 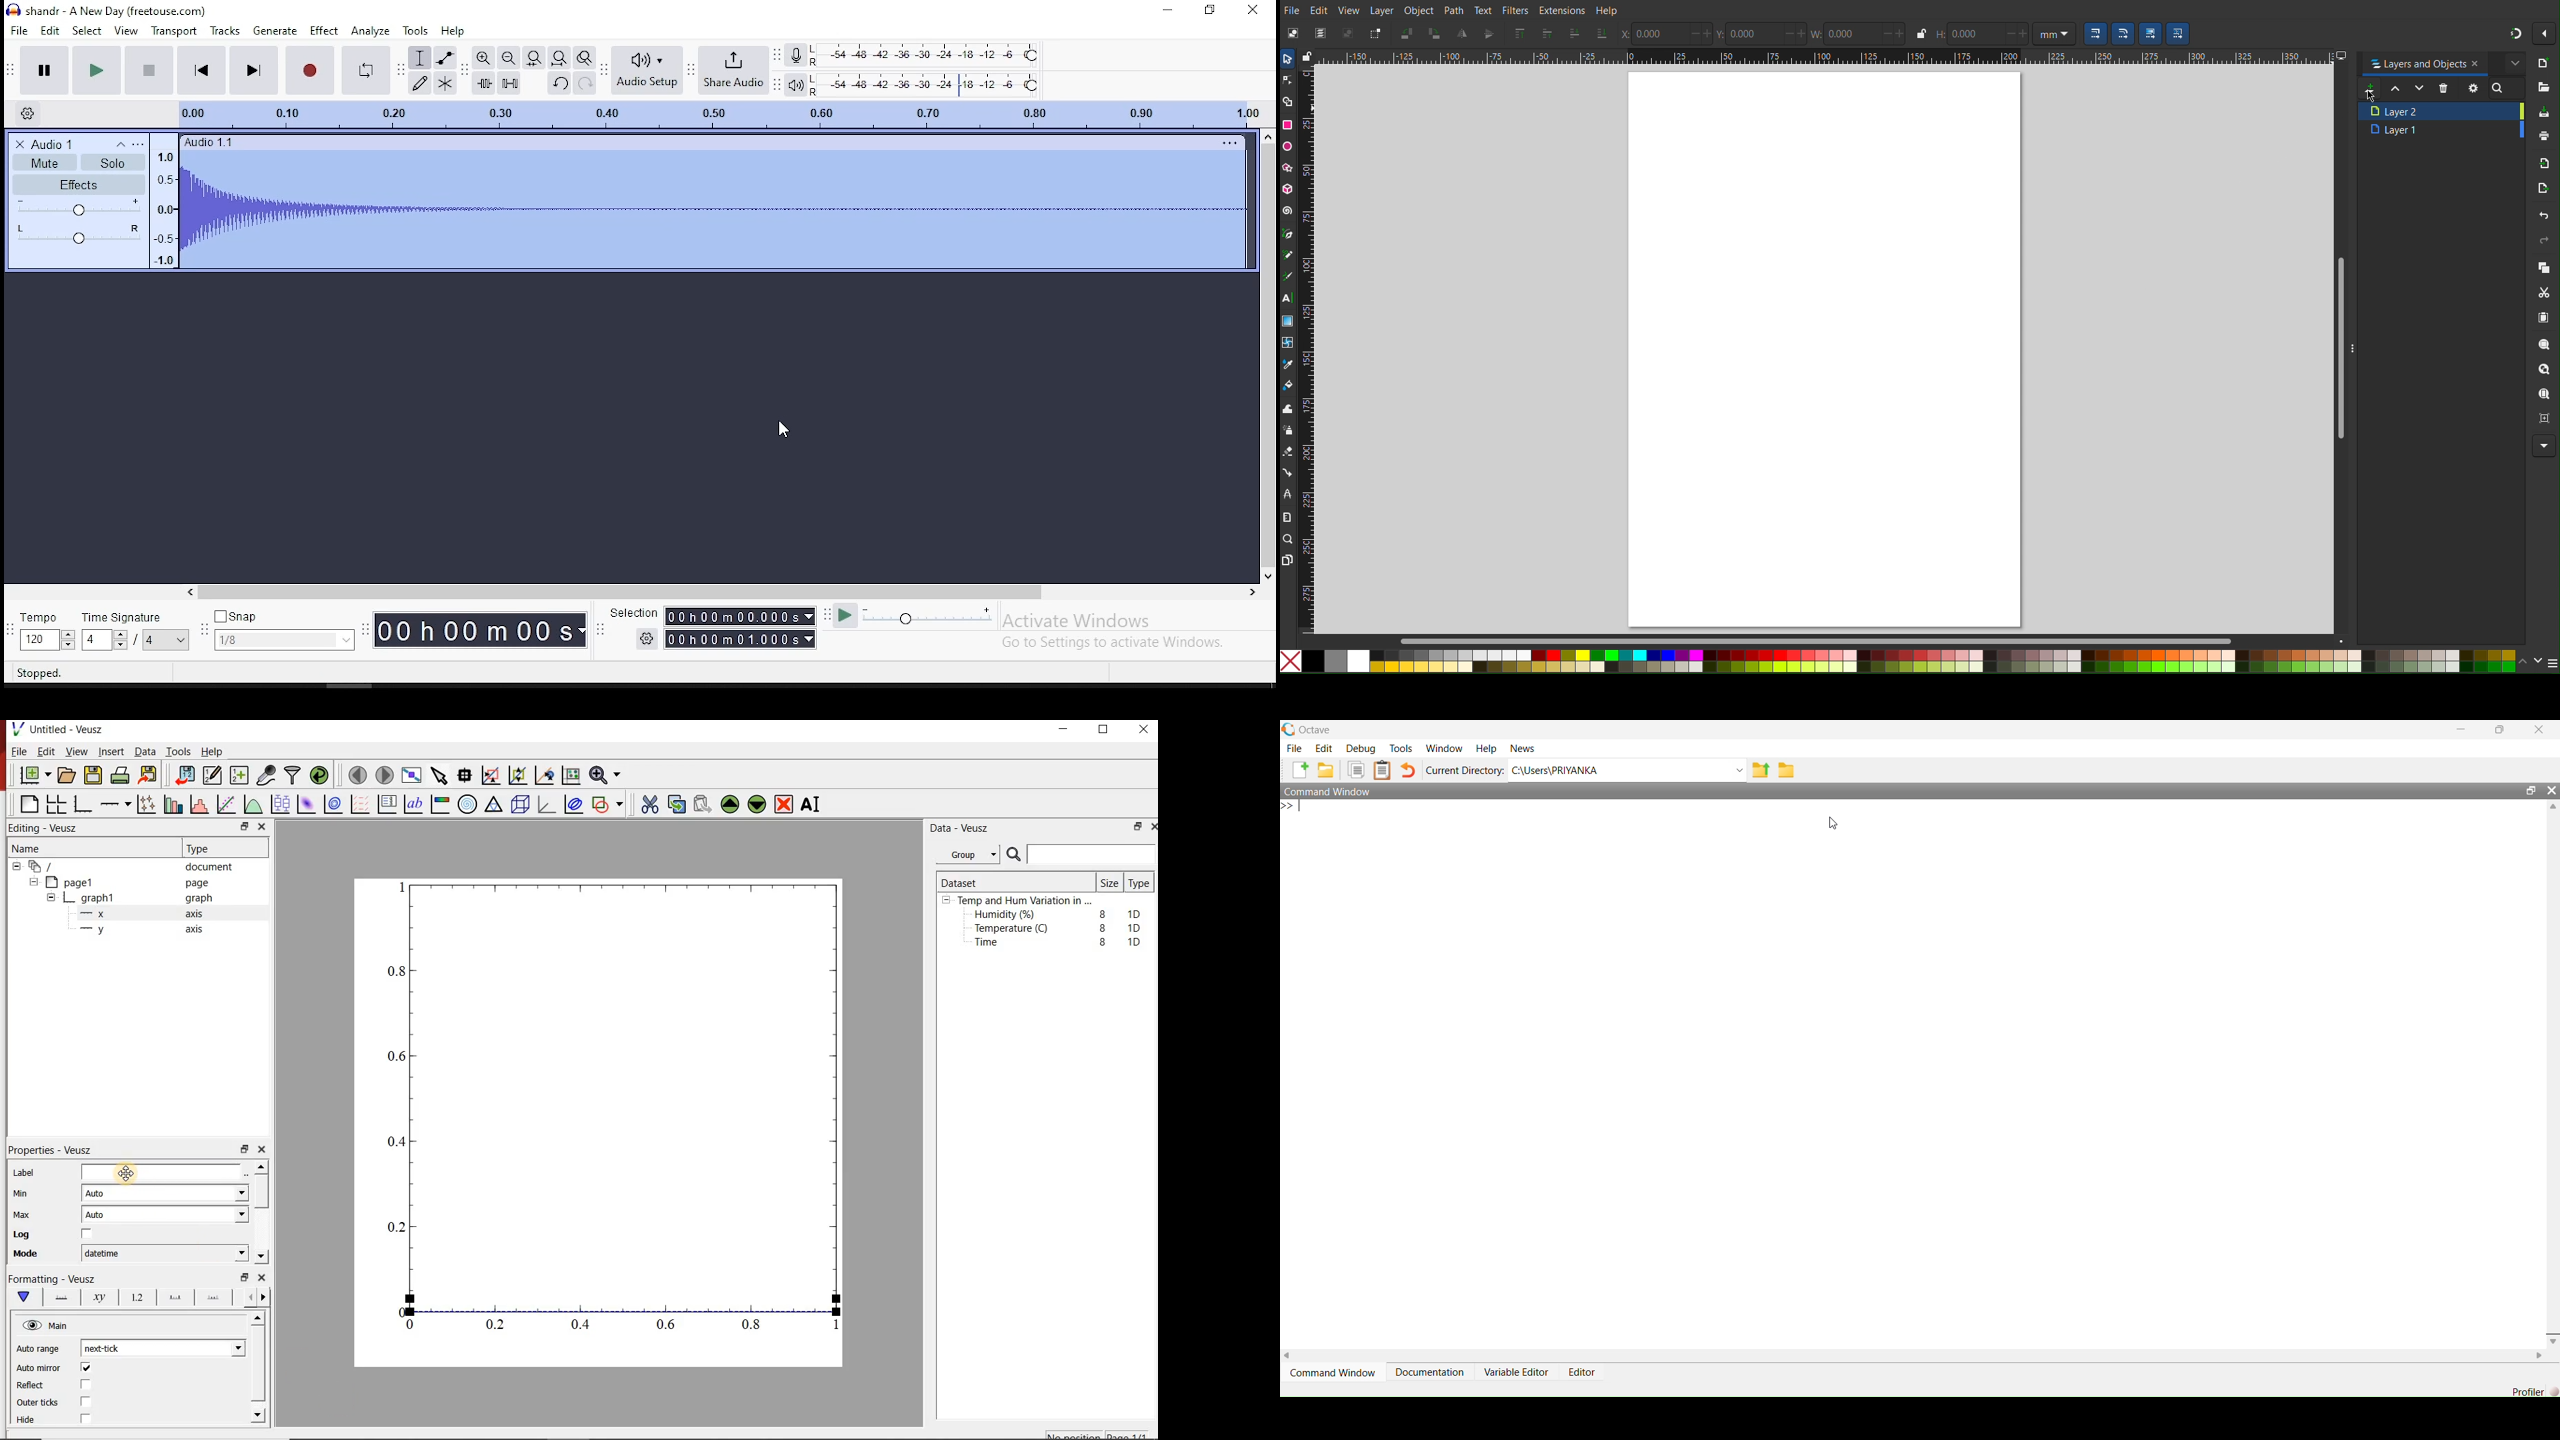 I want to click on redo, so click(x=587, y=83).